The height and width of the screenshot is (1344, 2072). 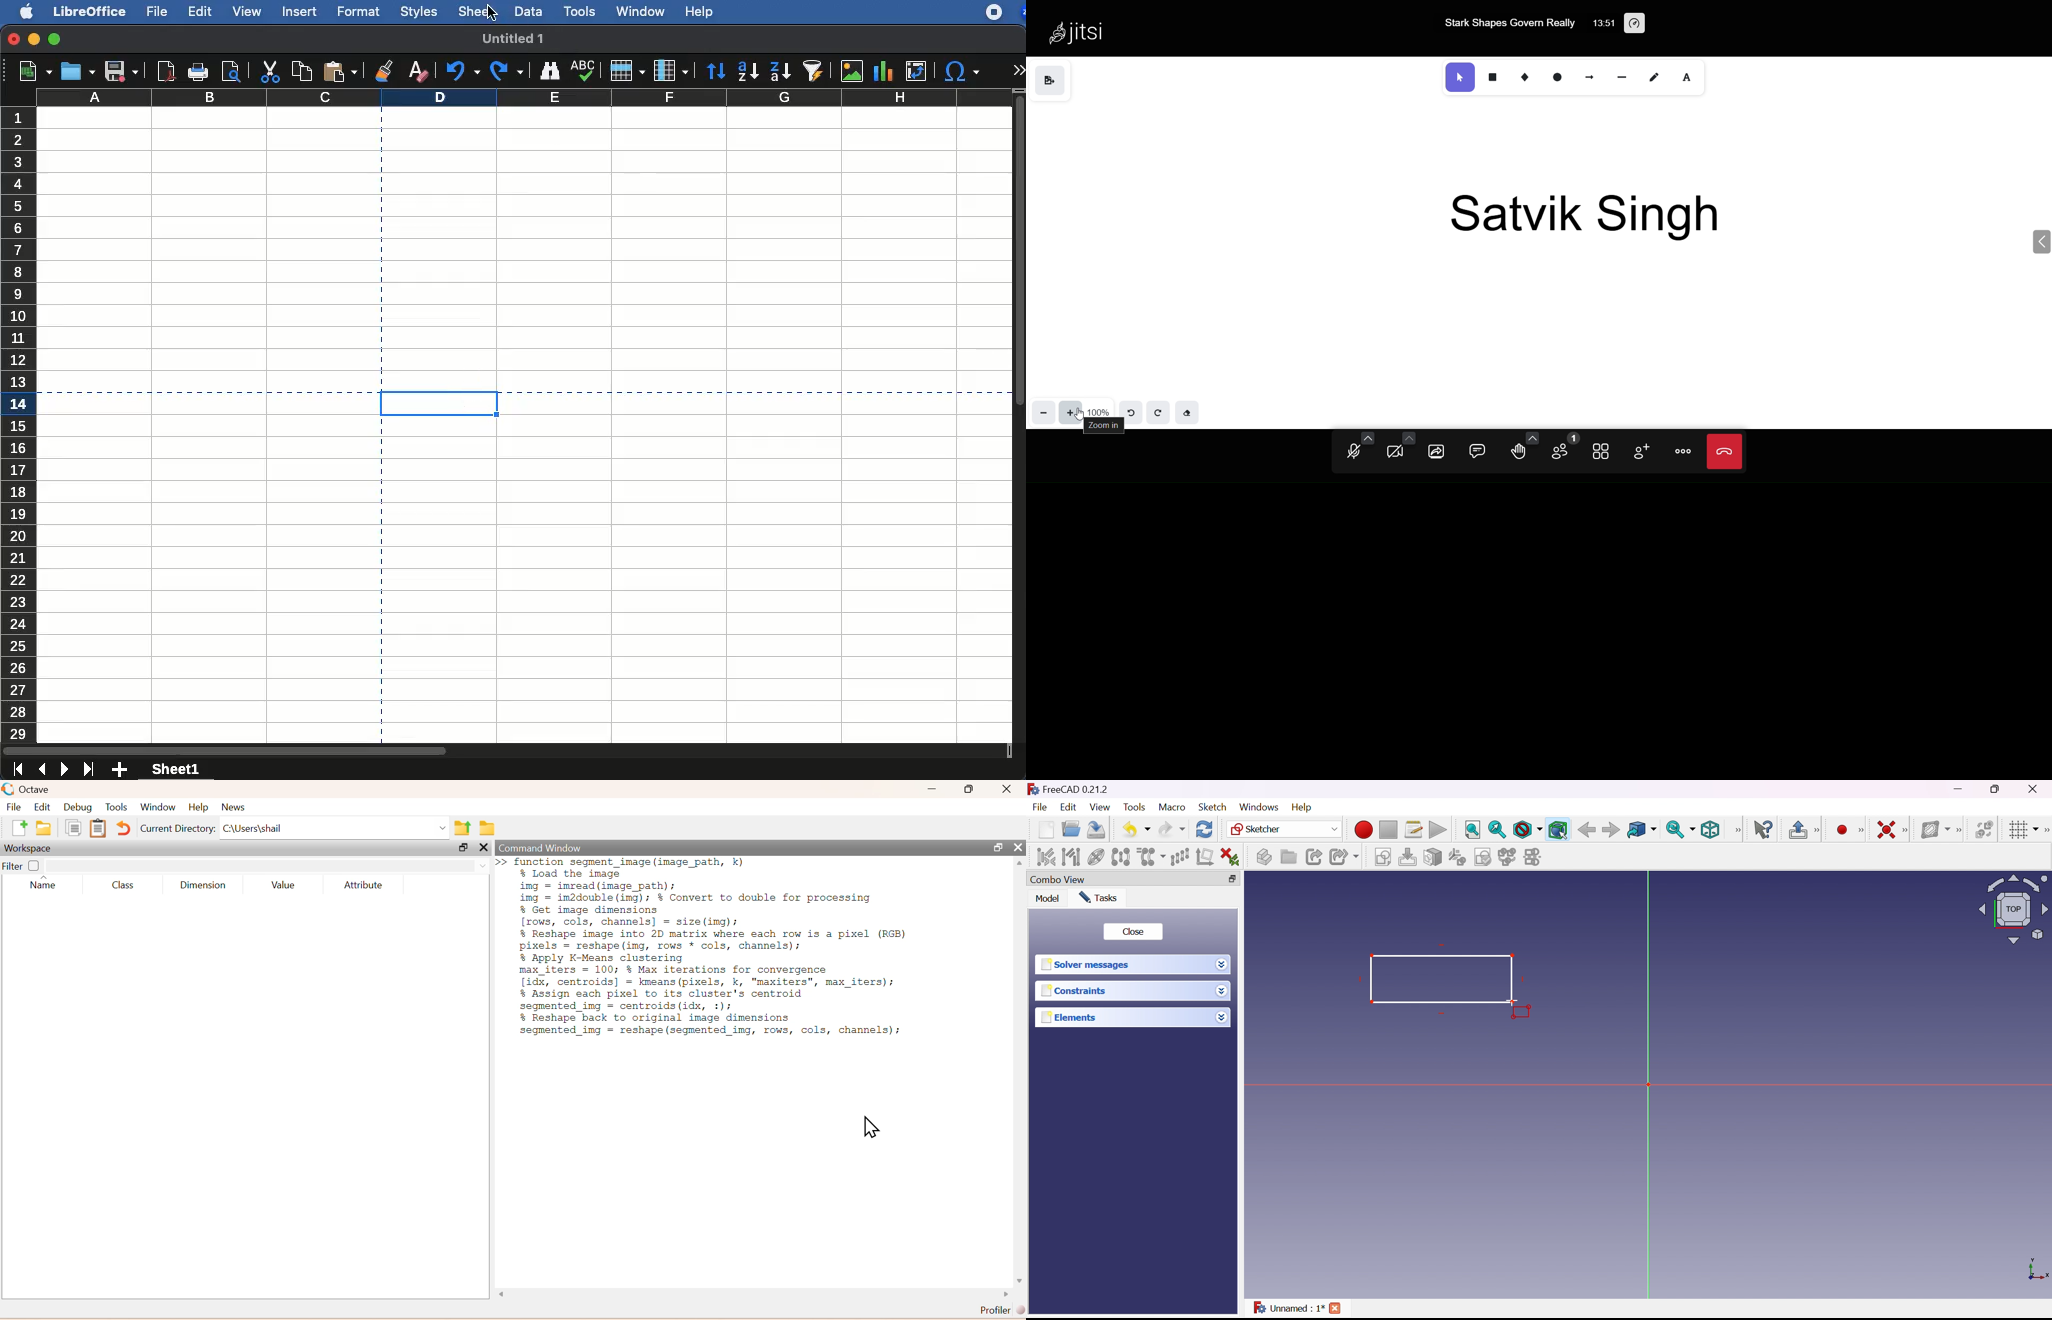 What do you see at coordinates (1097, 830) in the screenshot?
I see `Save` at bounding box center [1097, 830].